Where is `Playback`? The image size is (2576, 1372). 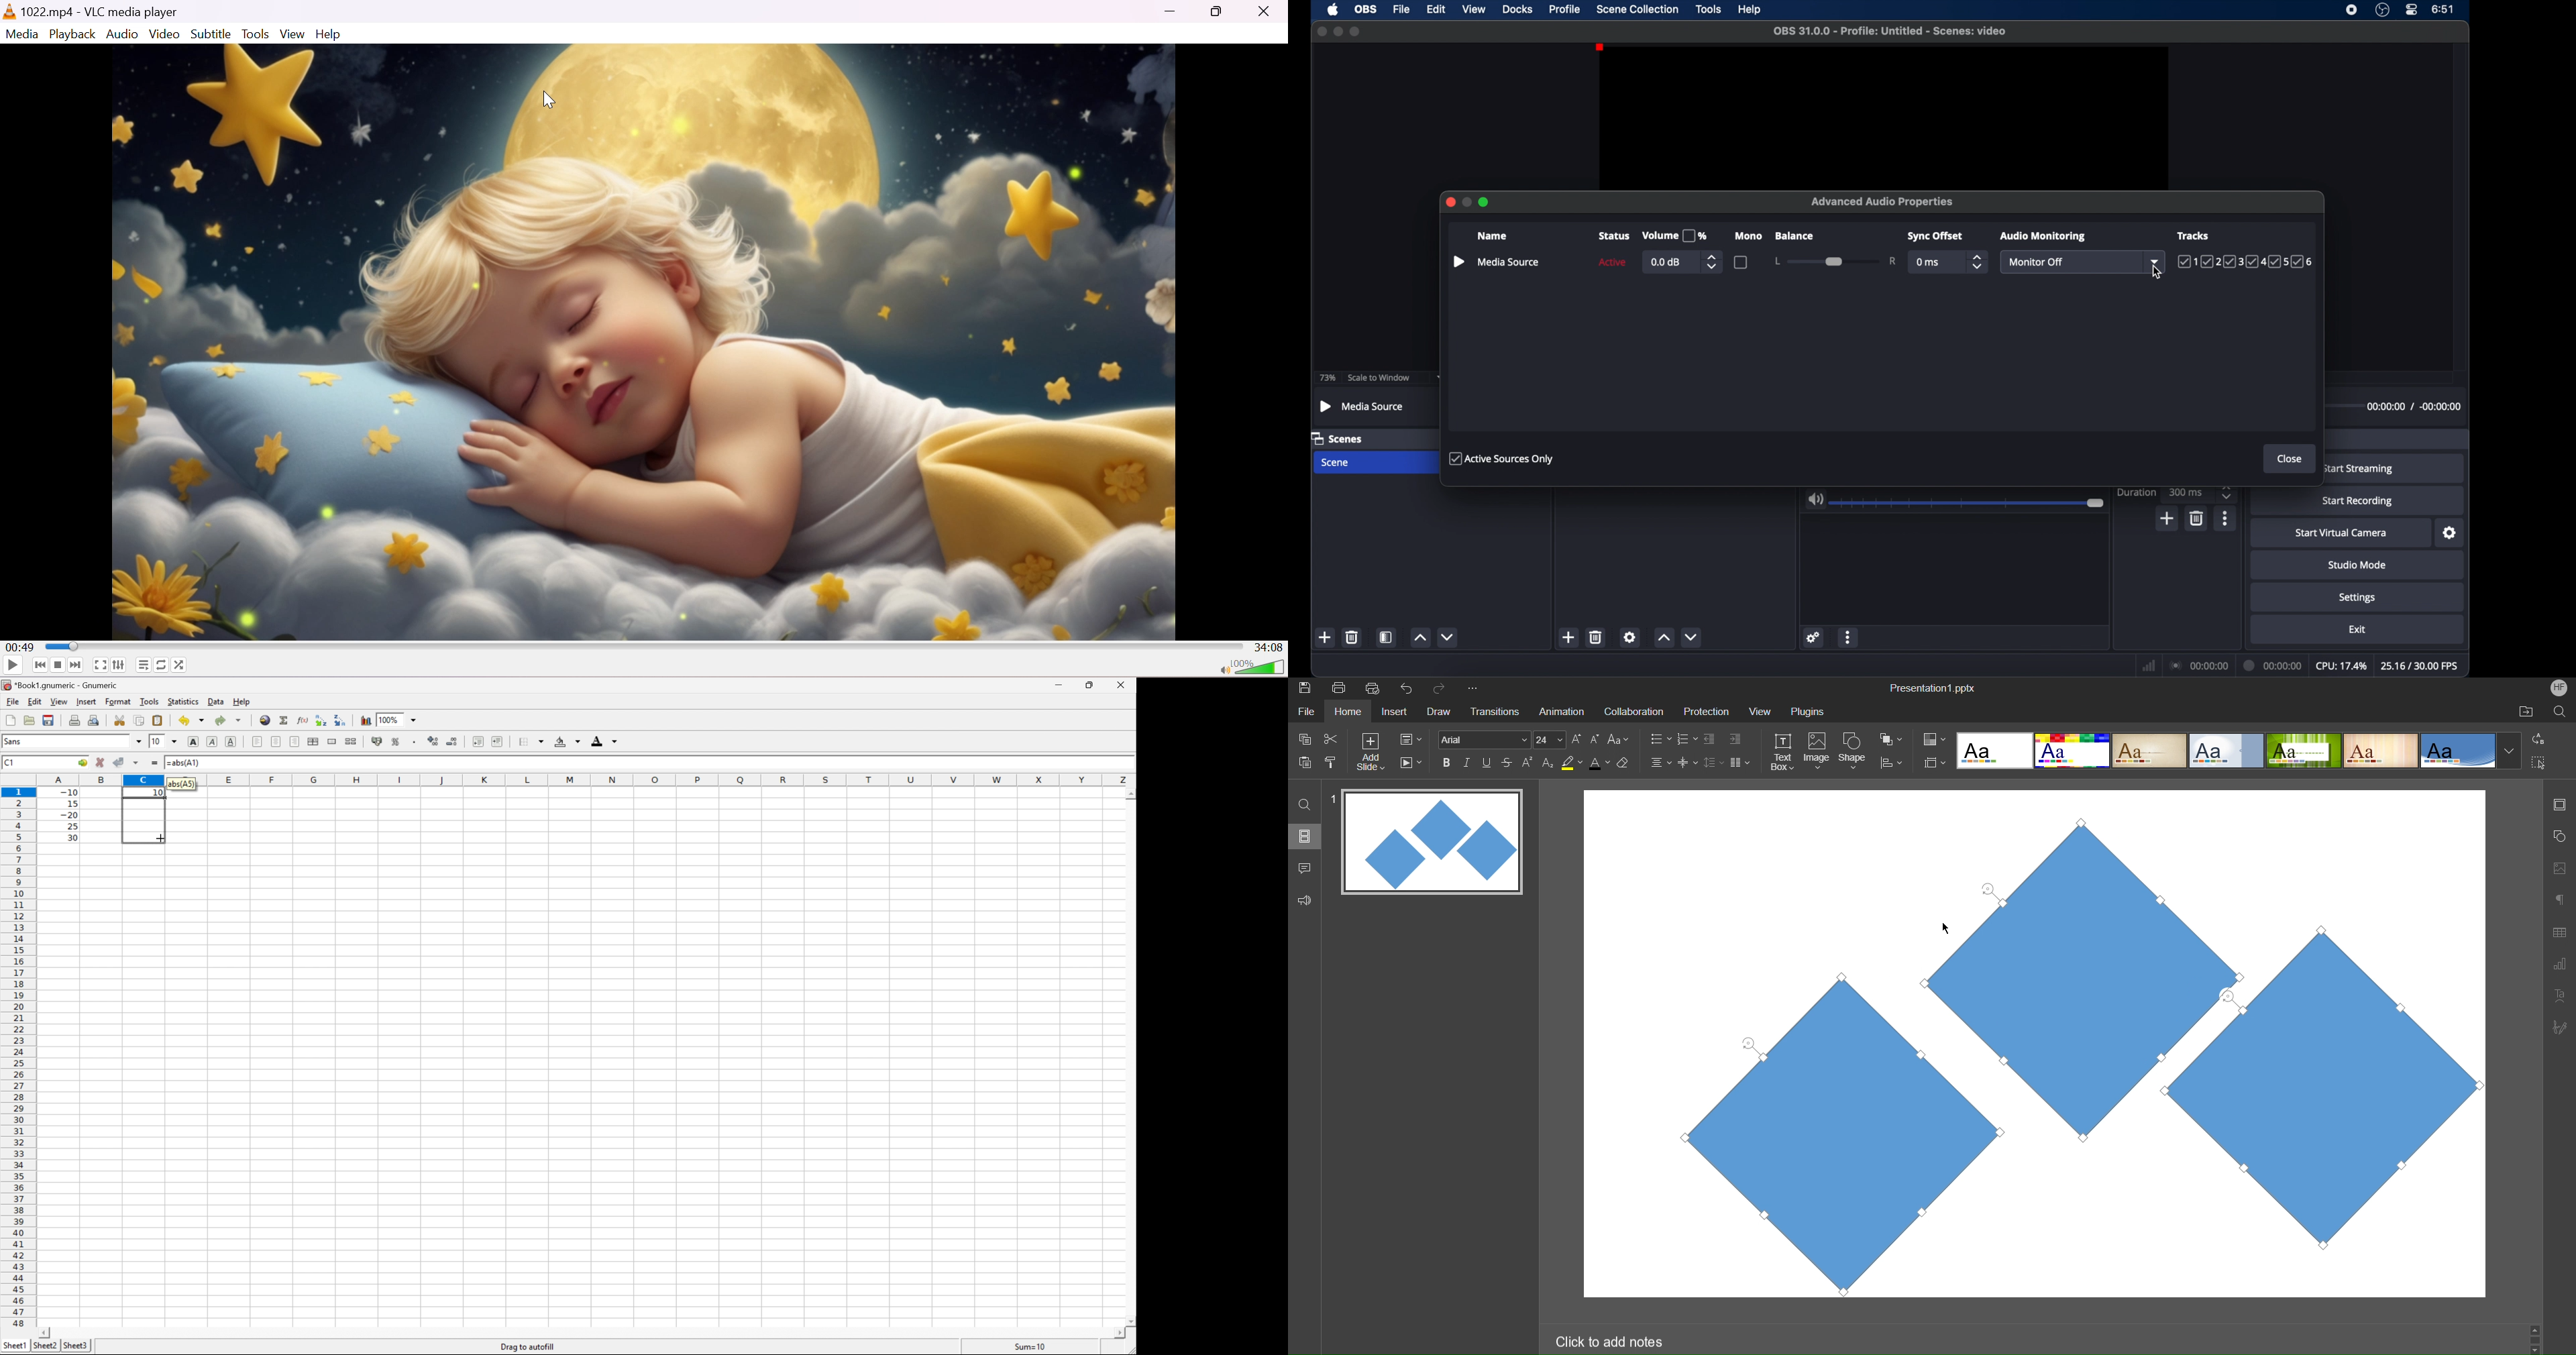
Playback is located at coordinates (1410, 763).